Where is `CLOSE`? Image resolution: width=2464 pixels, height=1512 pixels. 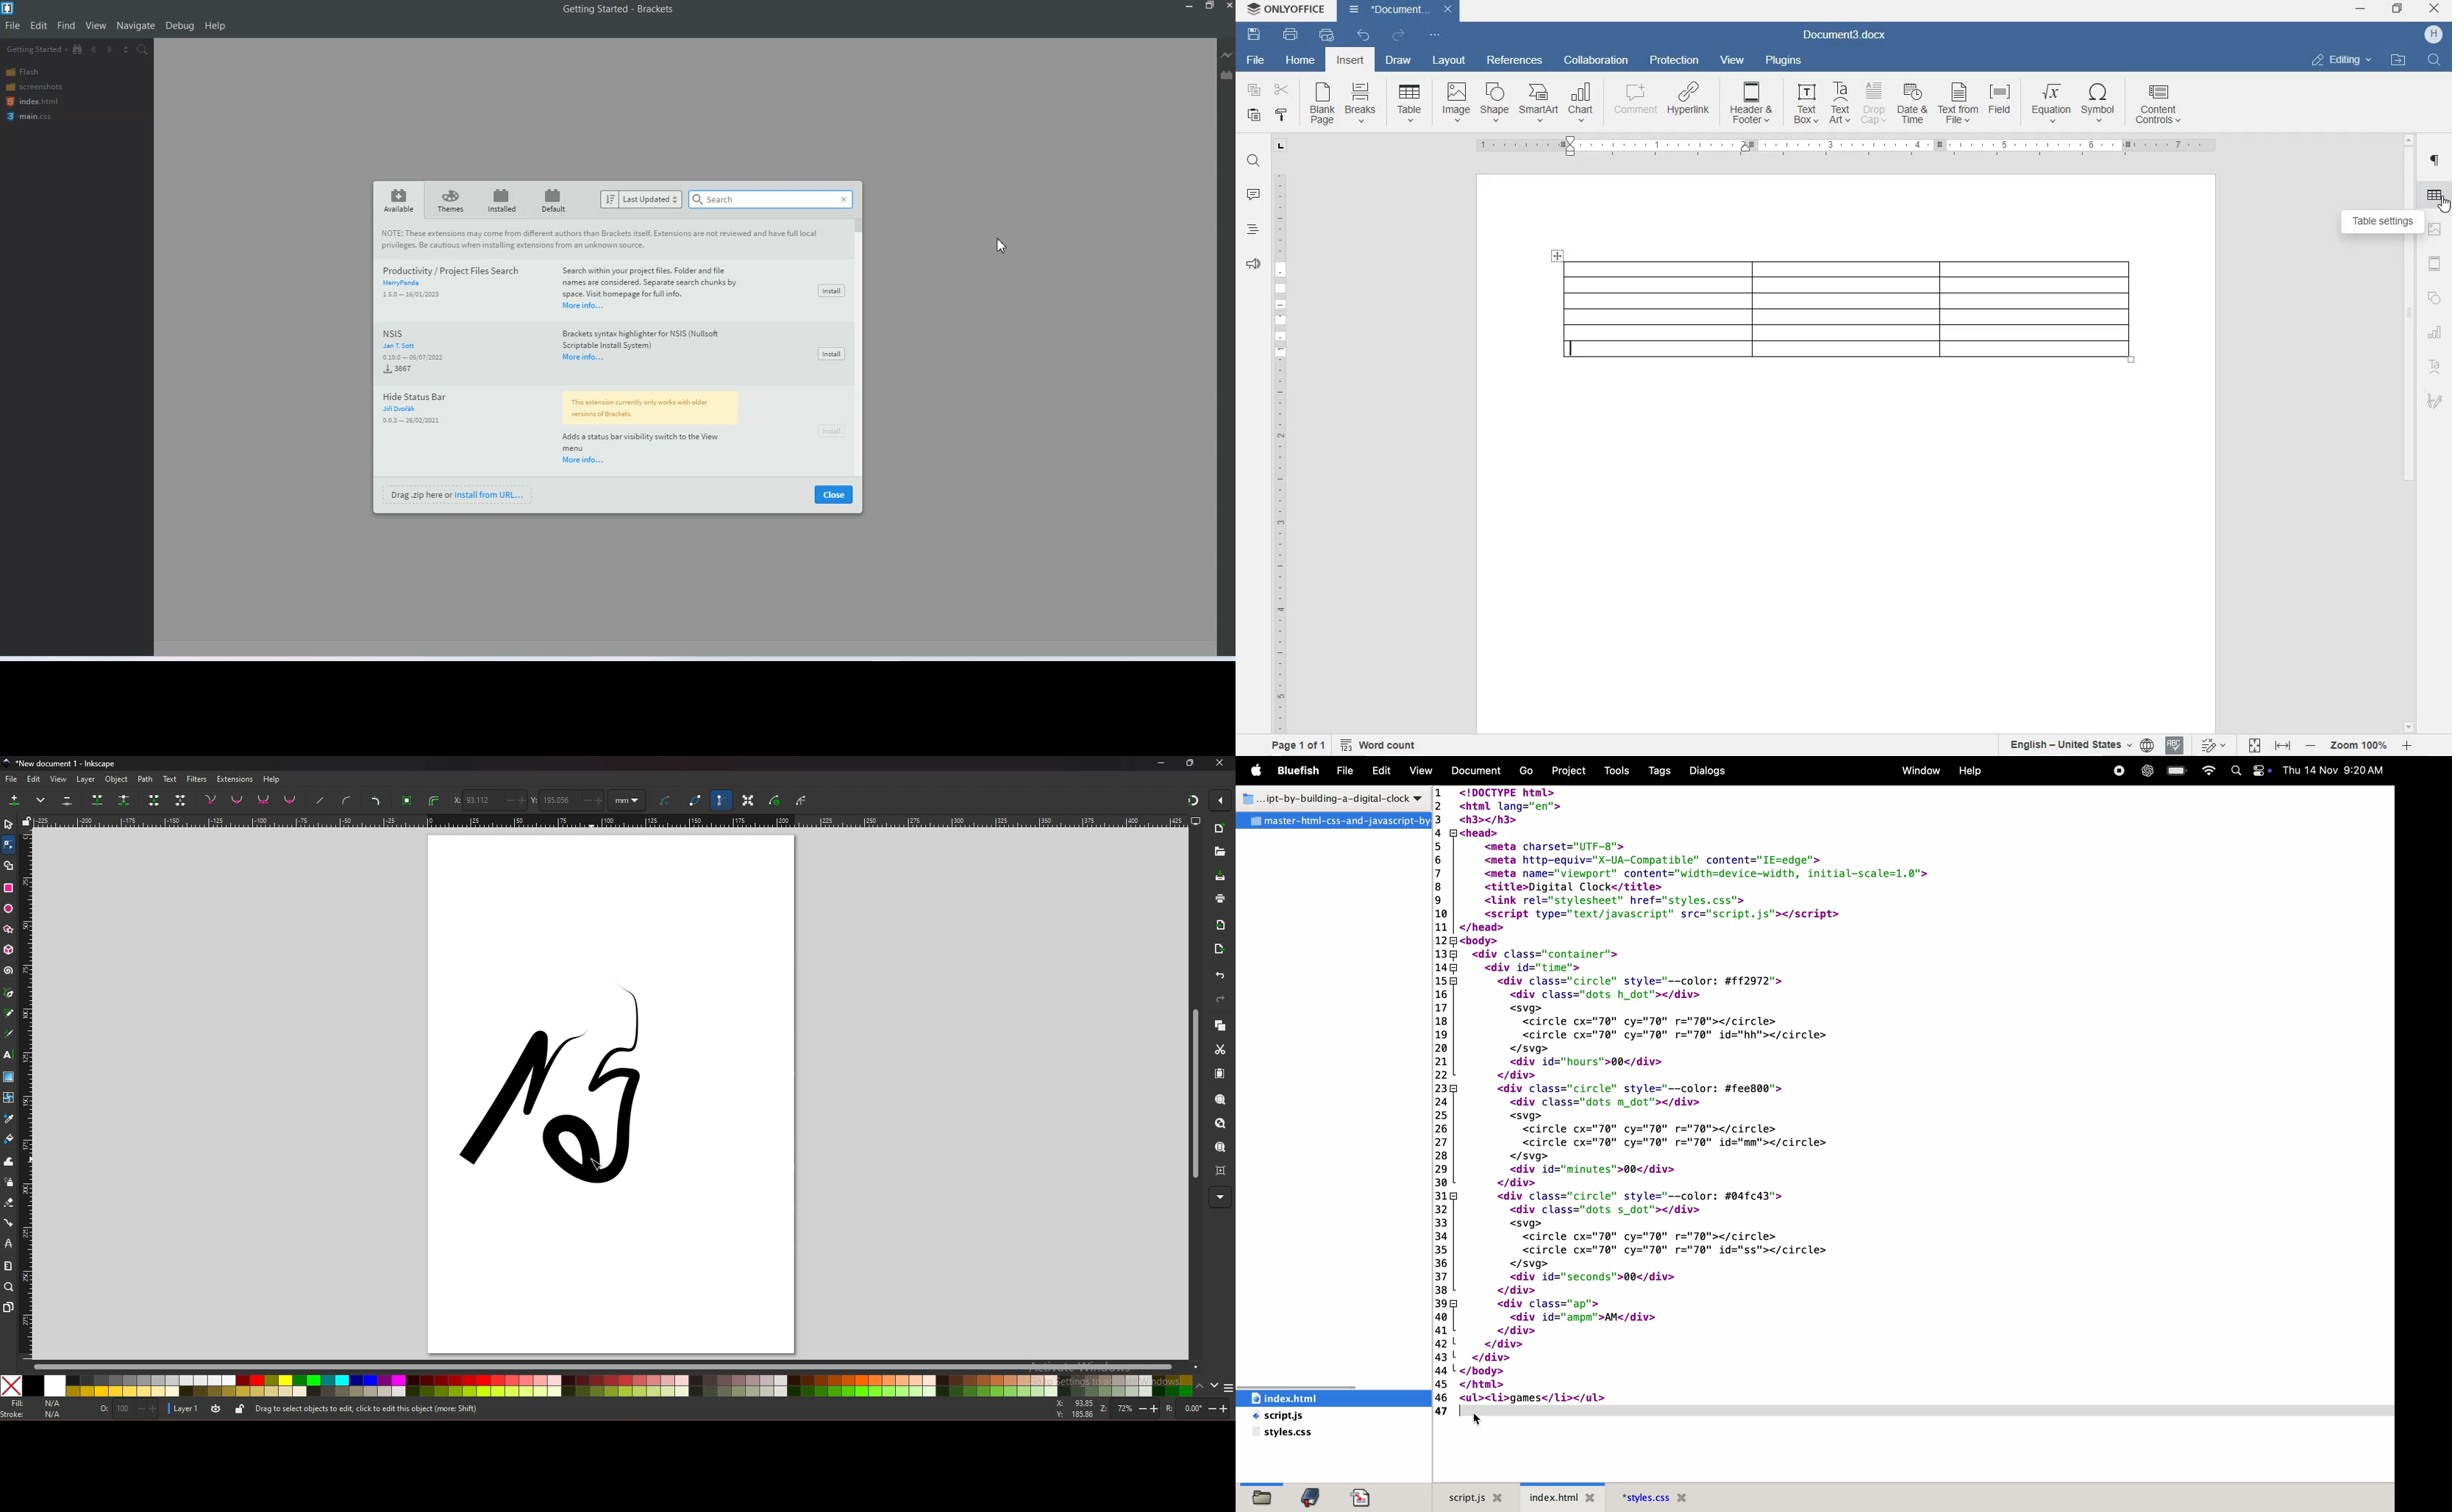
CLOSE is located at coordinates (2435, 8).